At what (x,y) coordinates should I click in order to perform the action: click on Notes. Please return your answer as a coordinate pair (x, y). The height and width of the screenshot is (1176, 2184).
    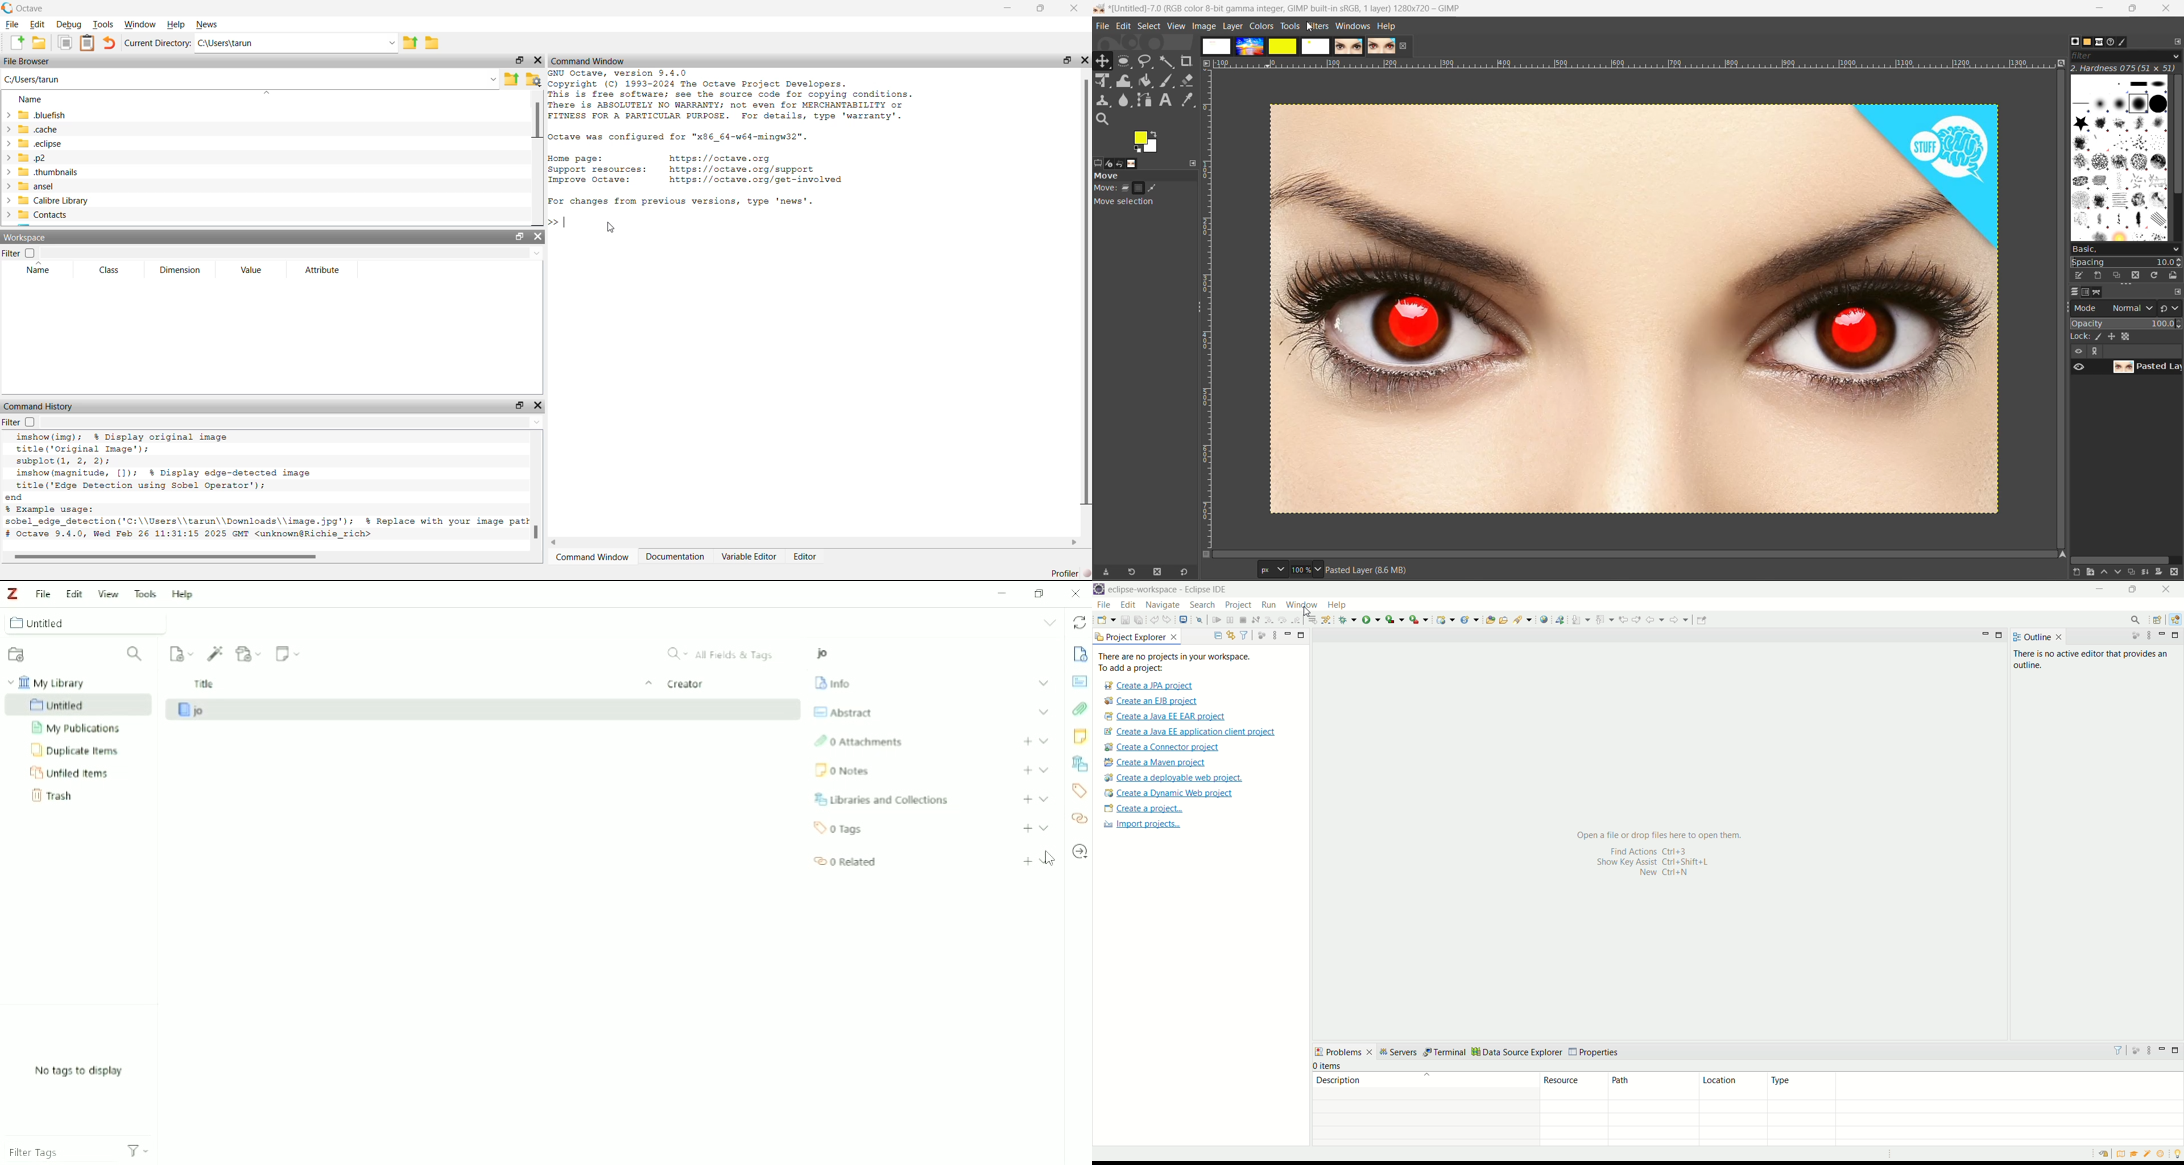
    Looking at the image, I should click on (843, 770).